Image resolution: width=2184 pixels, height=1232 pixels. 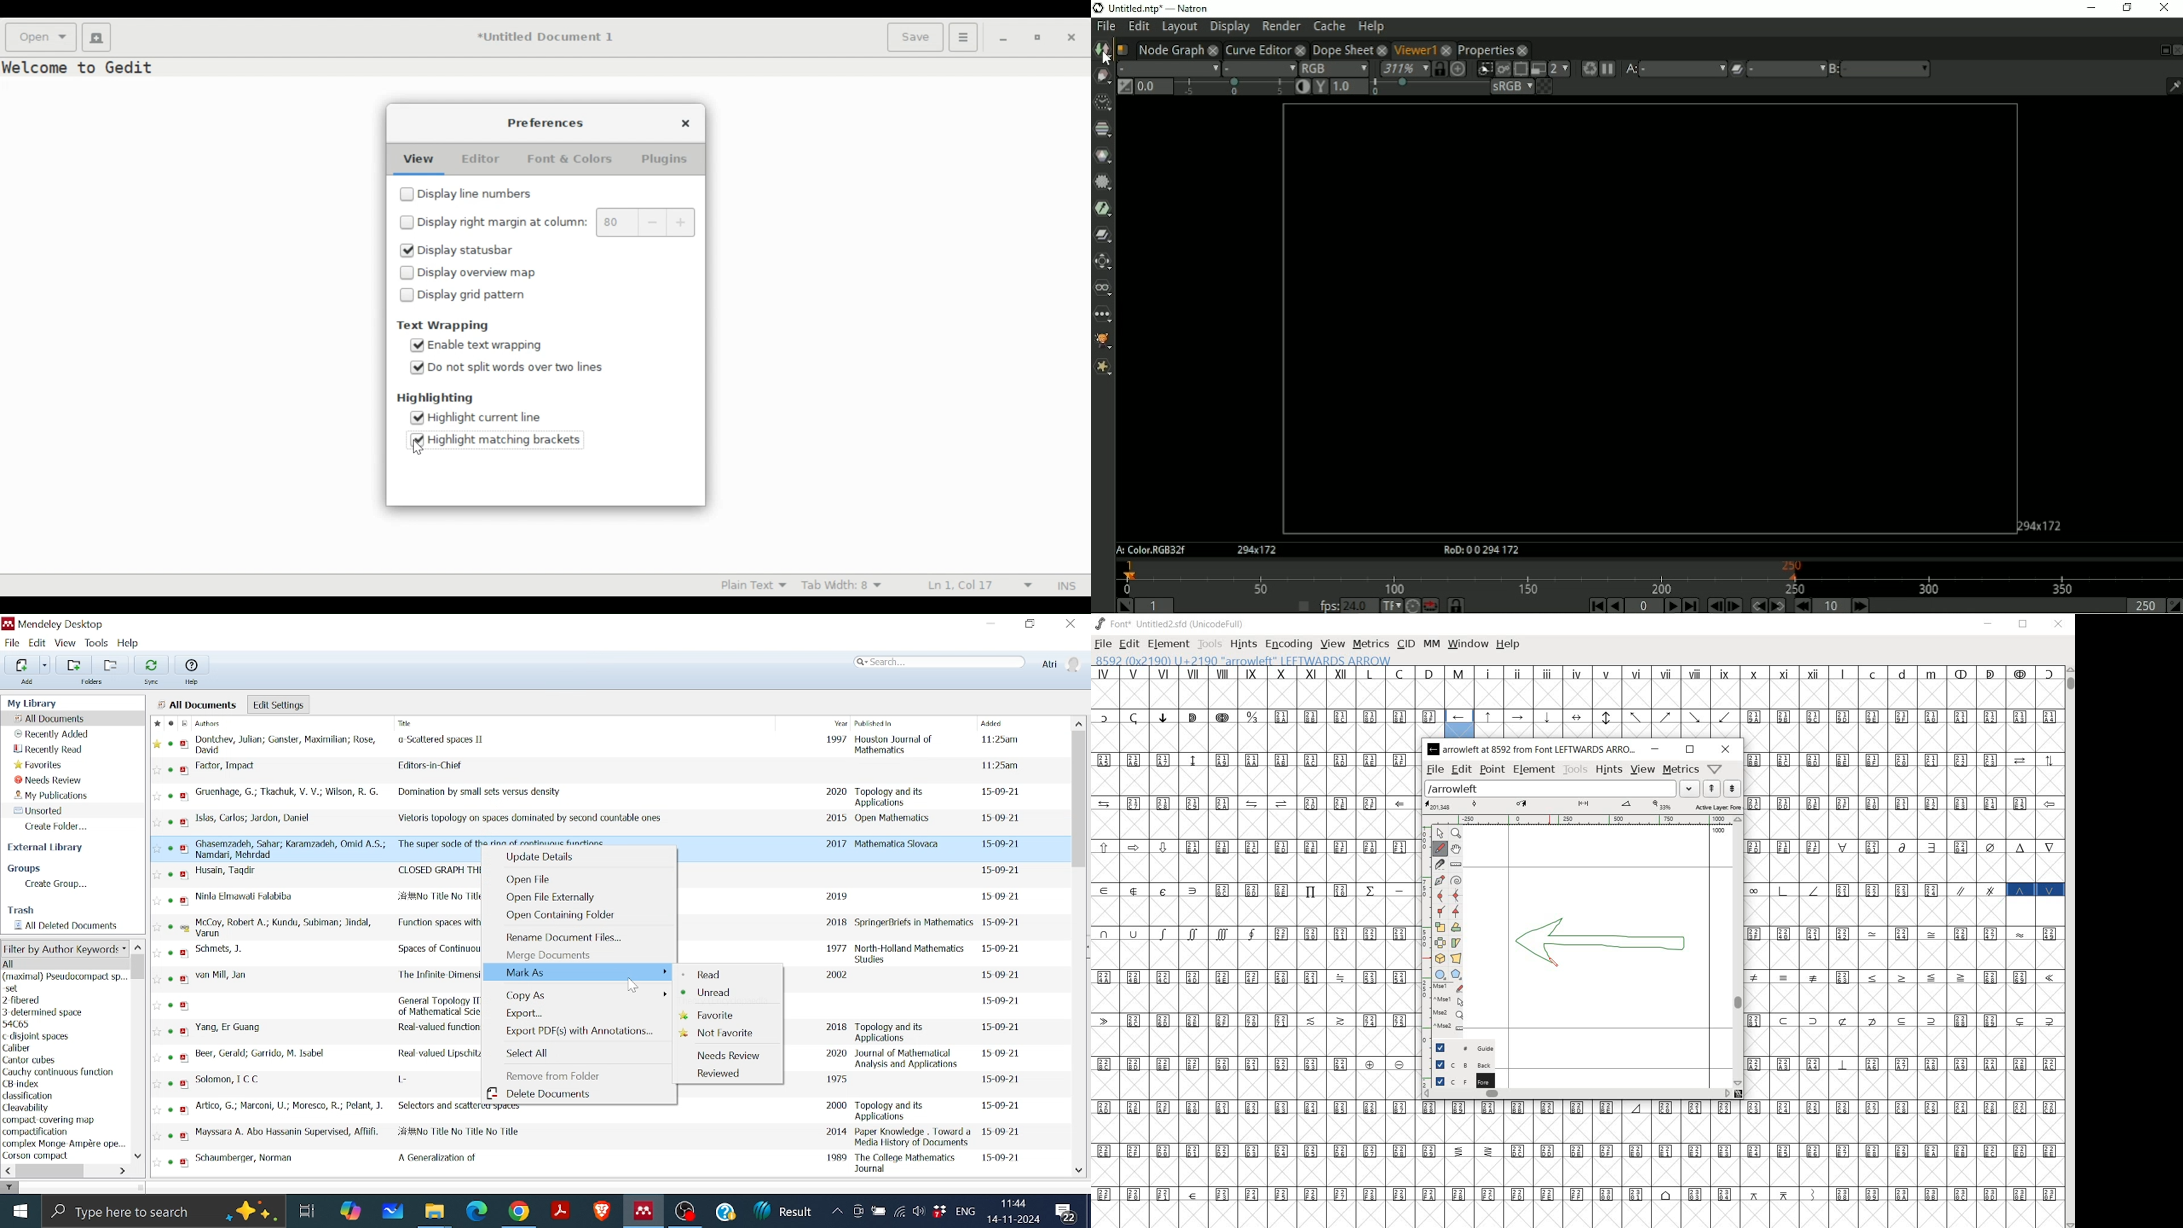 I want to click on Cleavability, so click(x=29, y=1109).